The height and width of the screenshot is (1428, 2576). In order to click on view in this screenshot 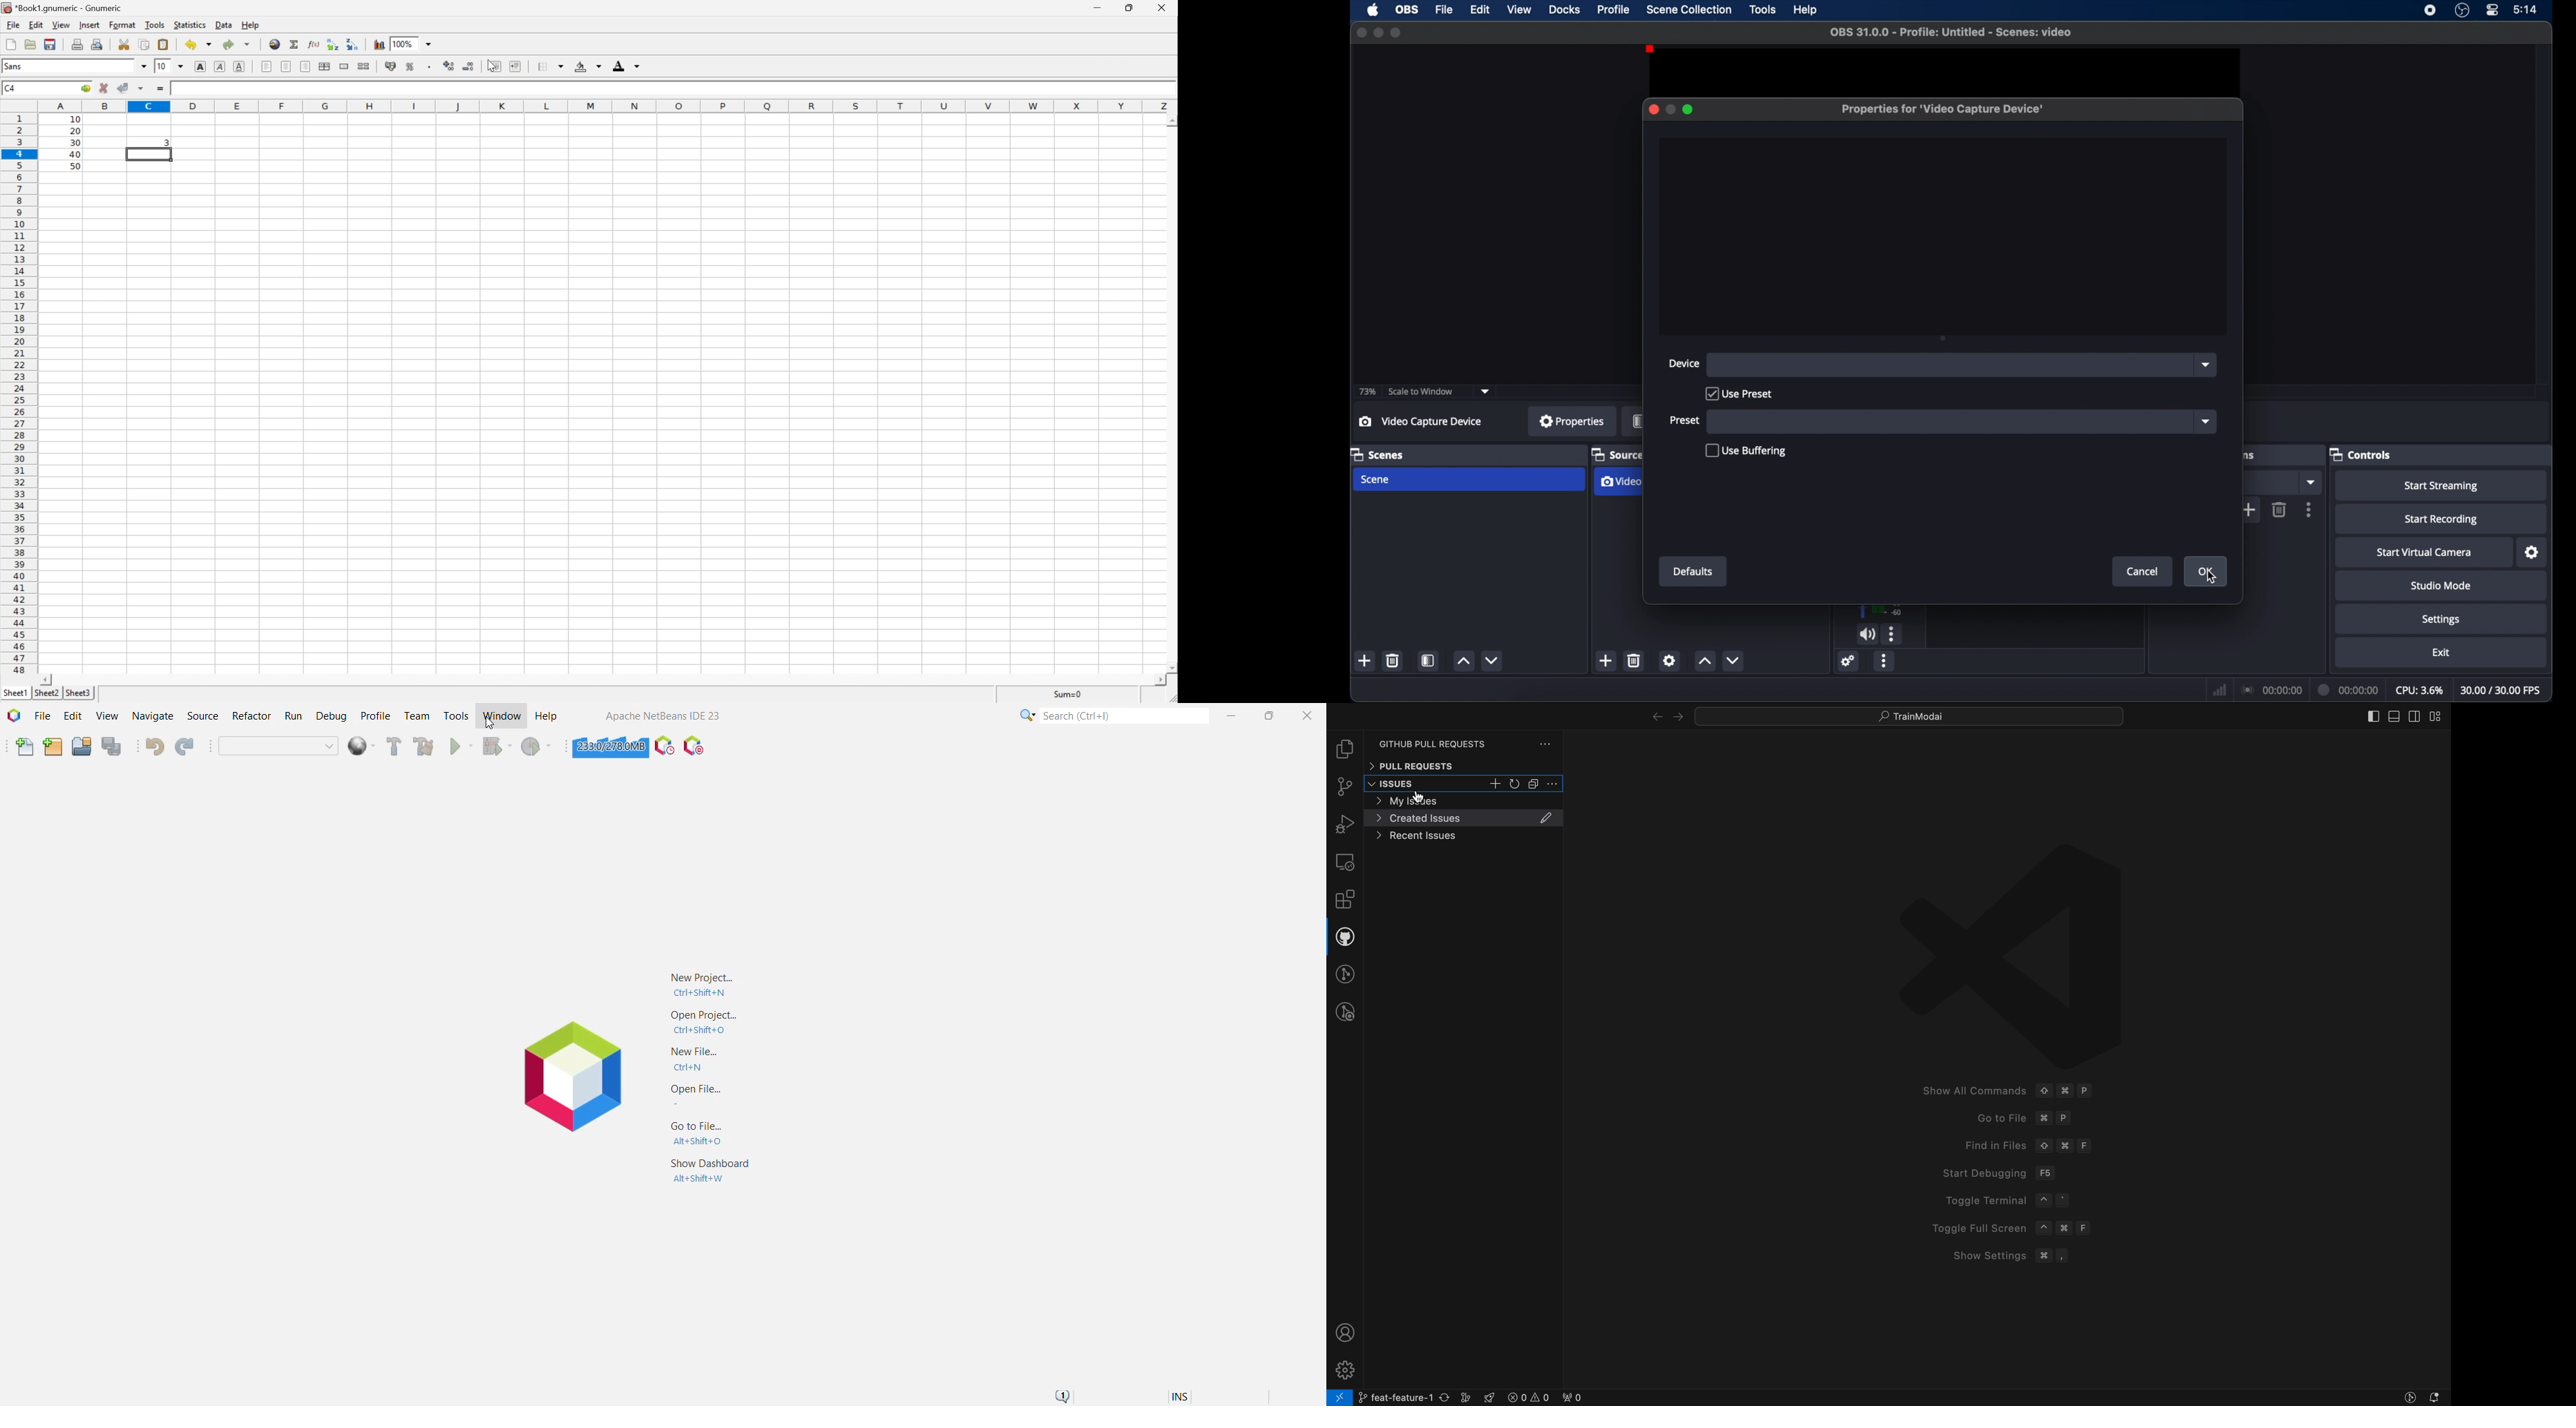, I will do `click(1518, 9)`.